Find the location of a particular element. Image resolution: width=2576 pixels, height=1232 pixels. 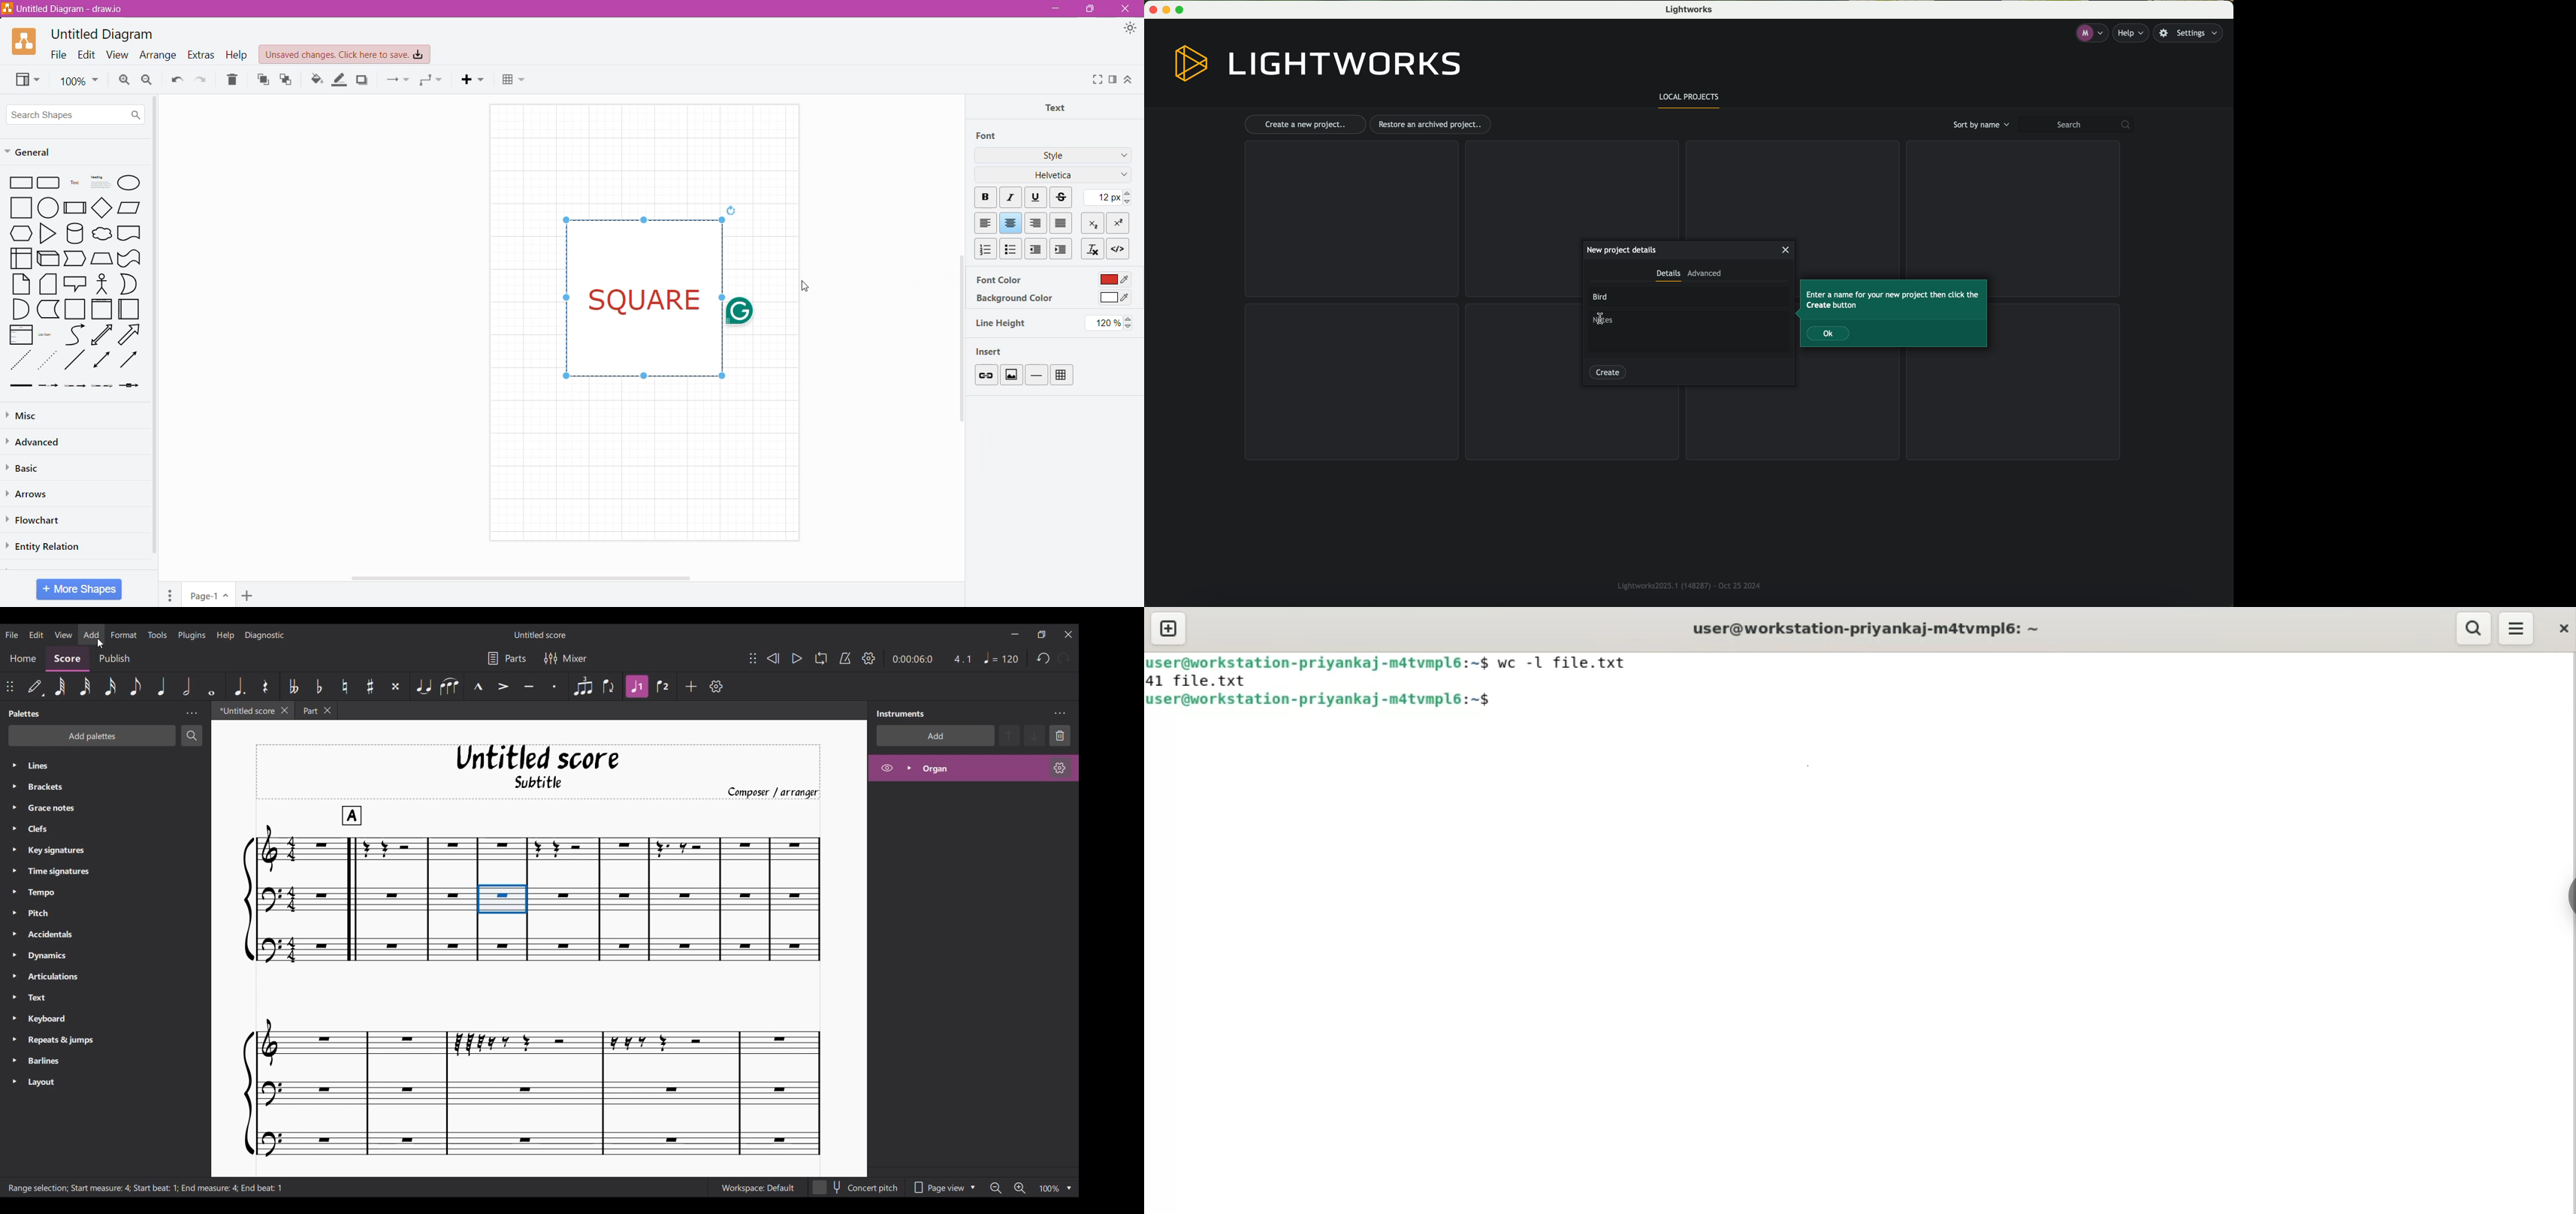

Vertical Scroll Bar is located at coordinates (156, 328).